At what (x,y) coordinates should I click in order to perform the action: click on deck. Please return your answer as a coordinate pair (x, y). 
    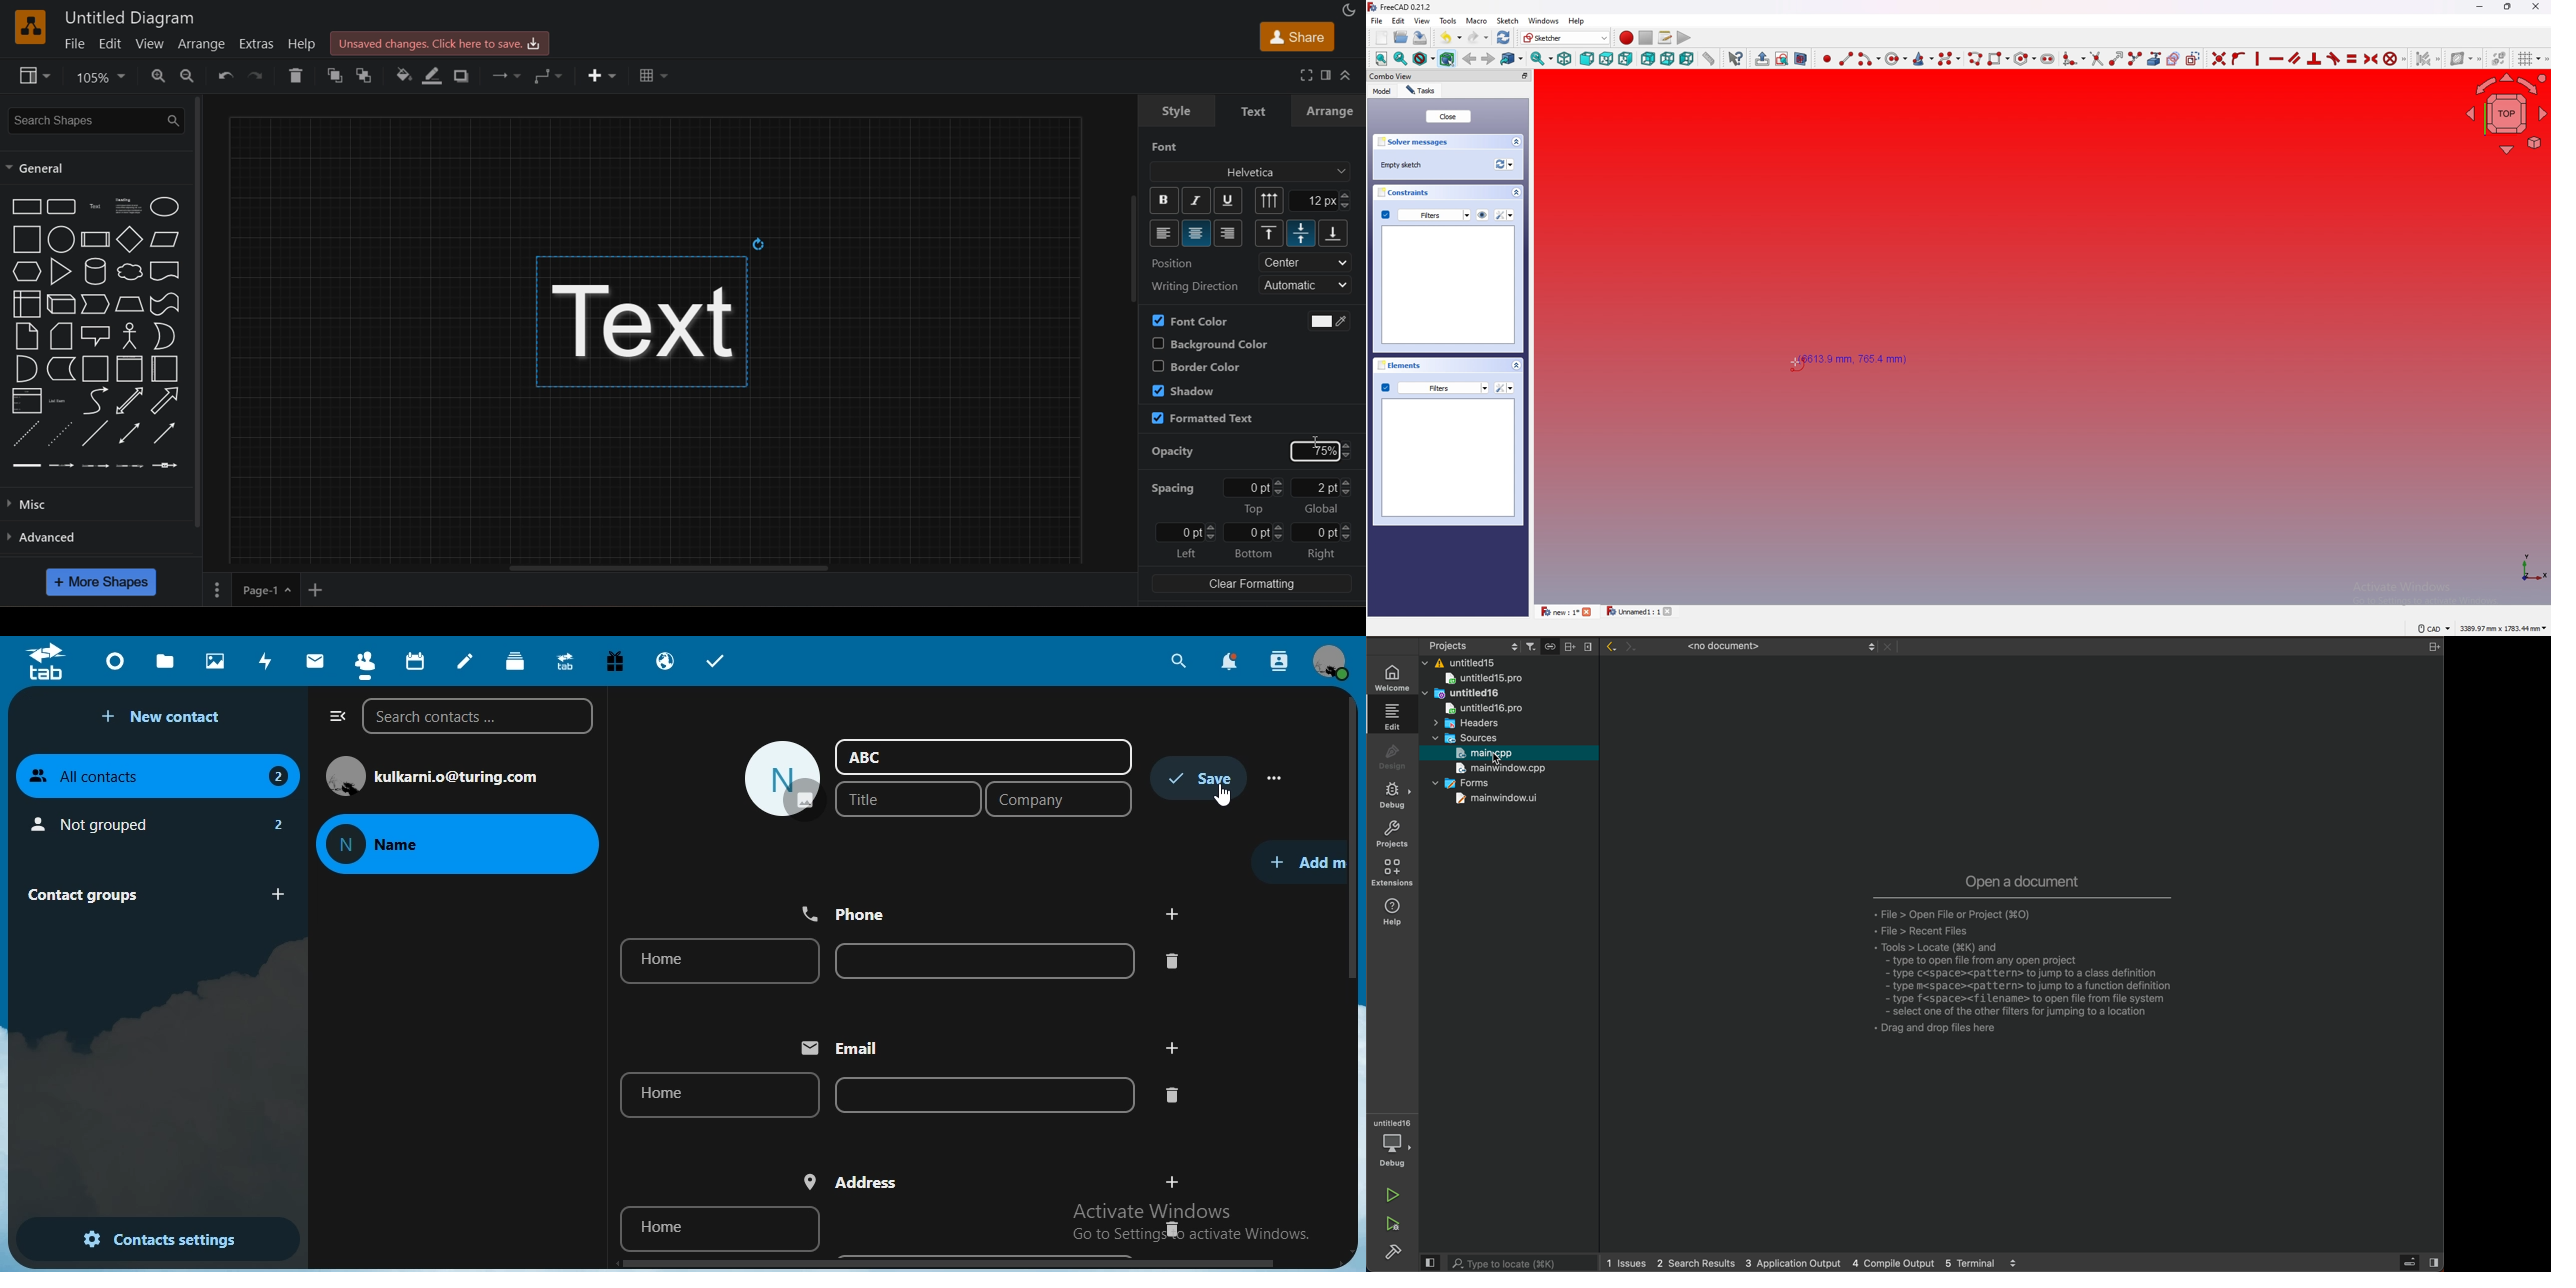
    Looking at the image, I should click on (518, 662).